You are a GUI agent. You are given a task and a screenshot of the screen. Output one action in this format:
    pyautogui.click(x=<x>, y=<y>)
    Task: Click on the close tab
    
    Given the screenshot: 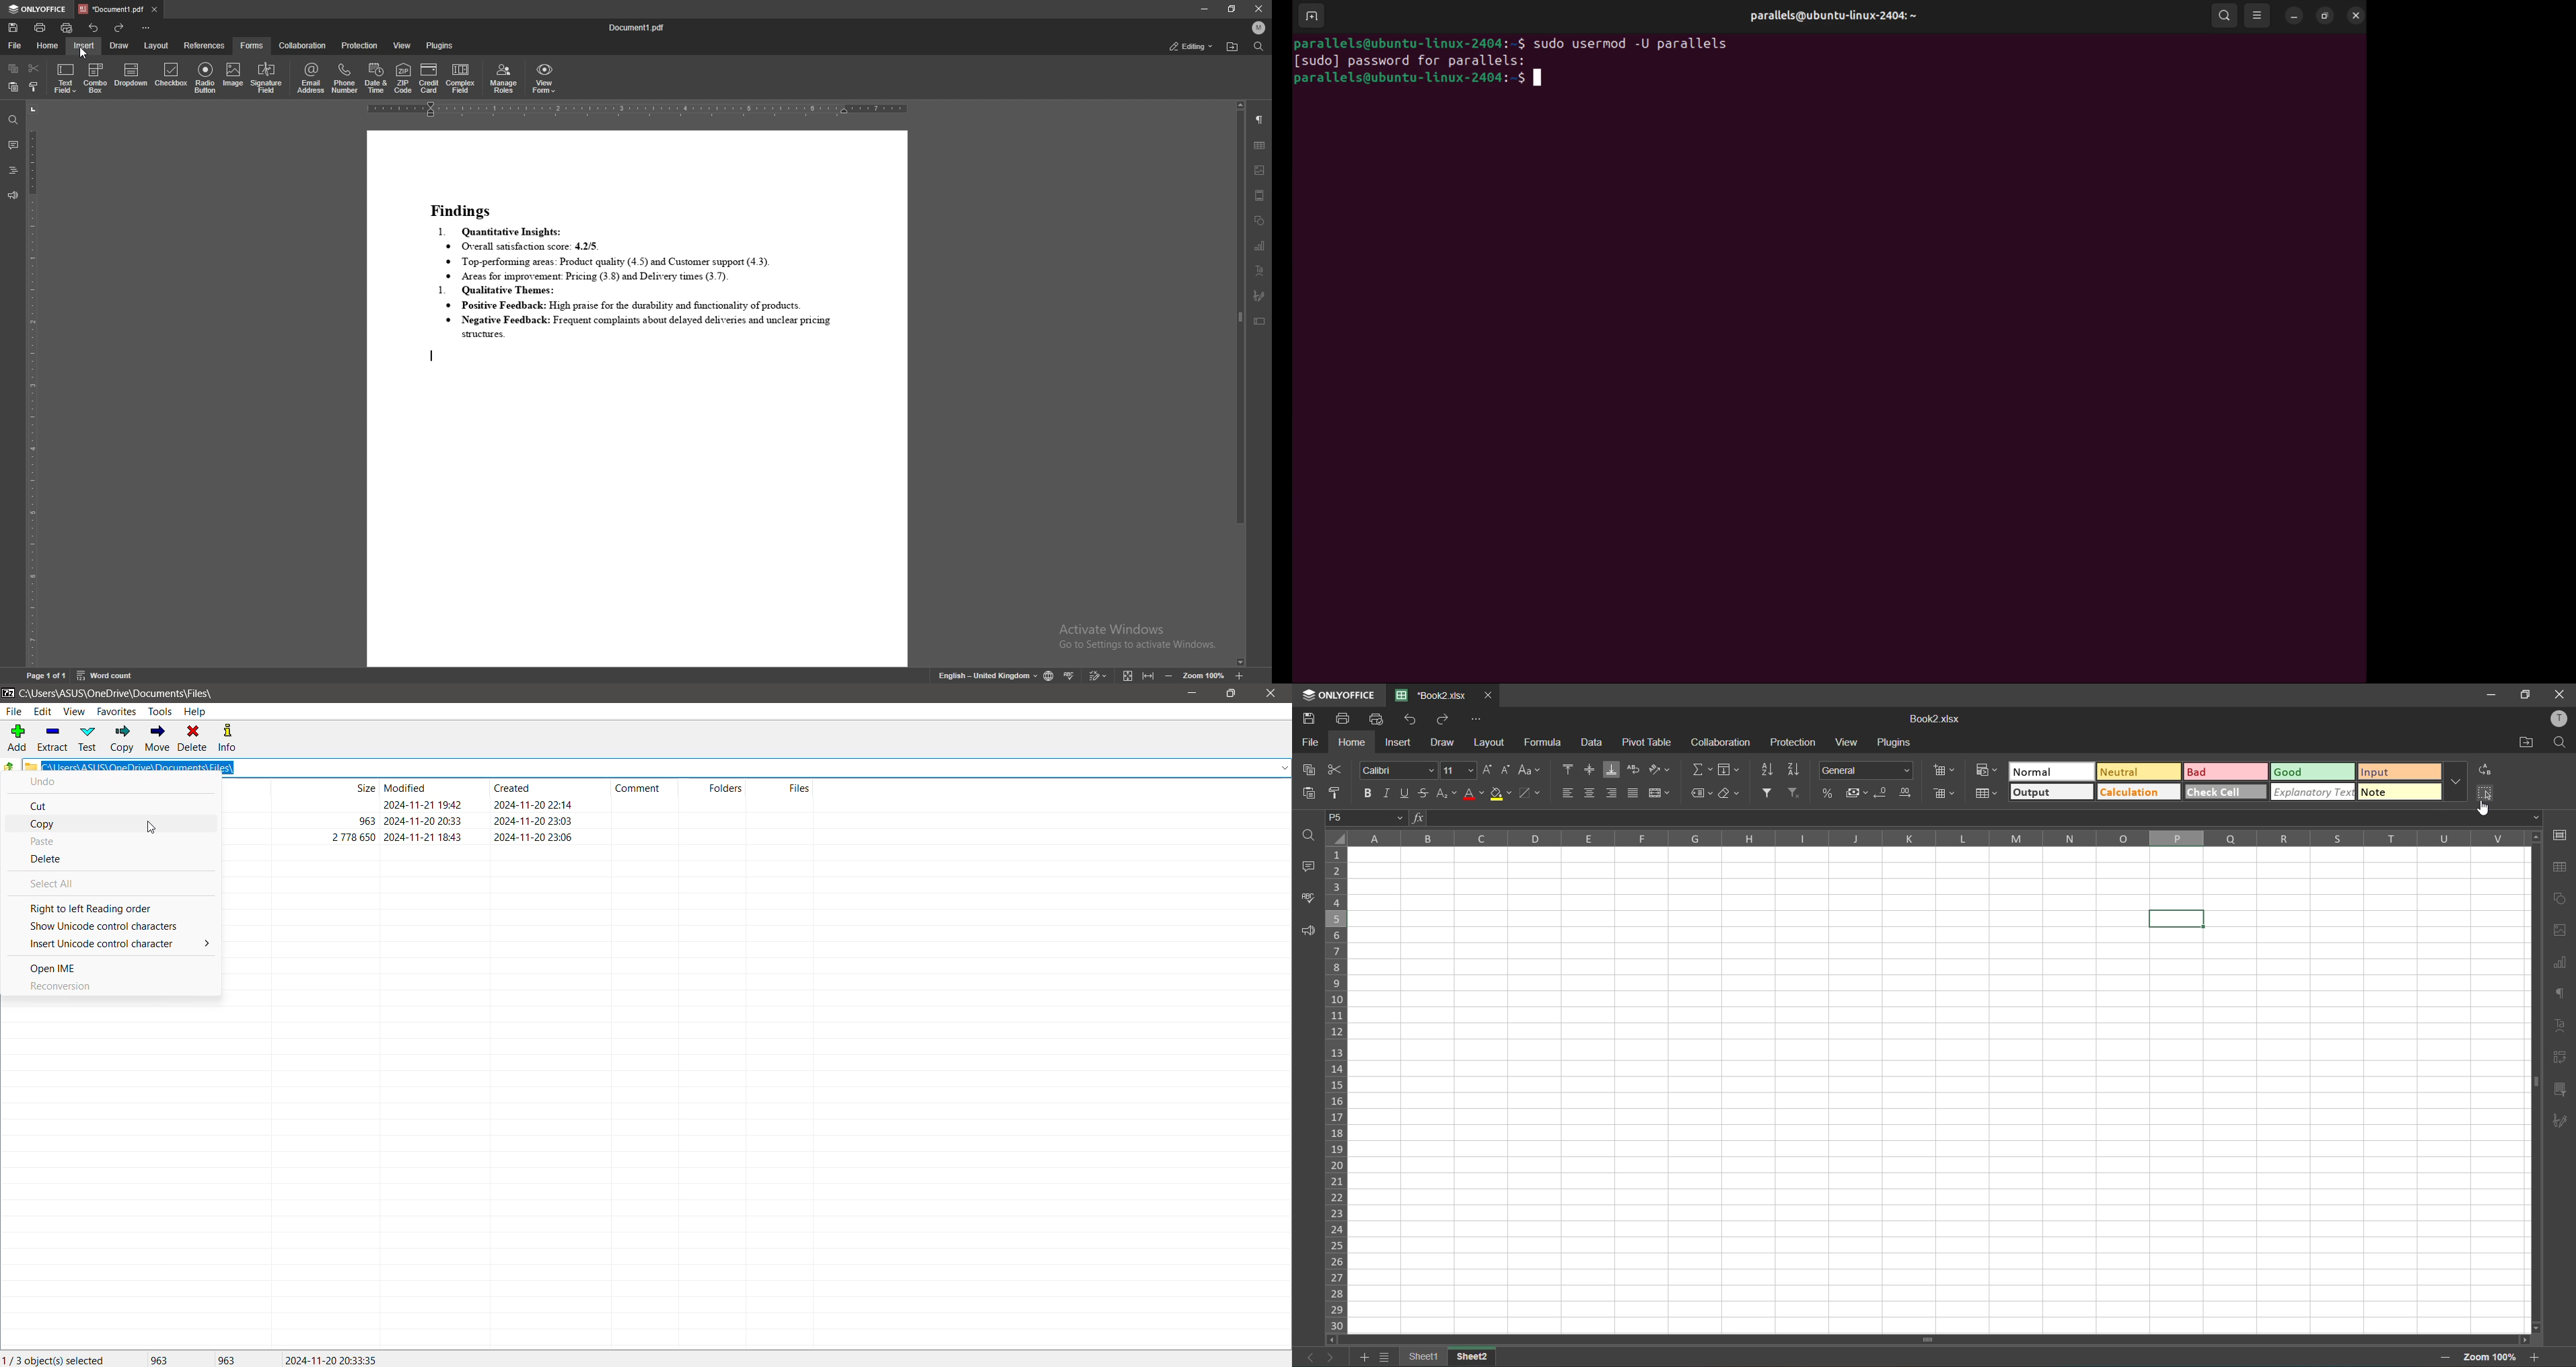 What is the action you would take?
    pyautogui.click(x=154, y=10)
    